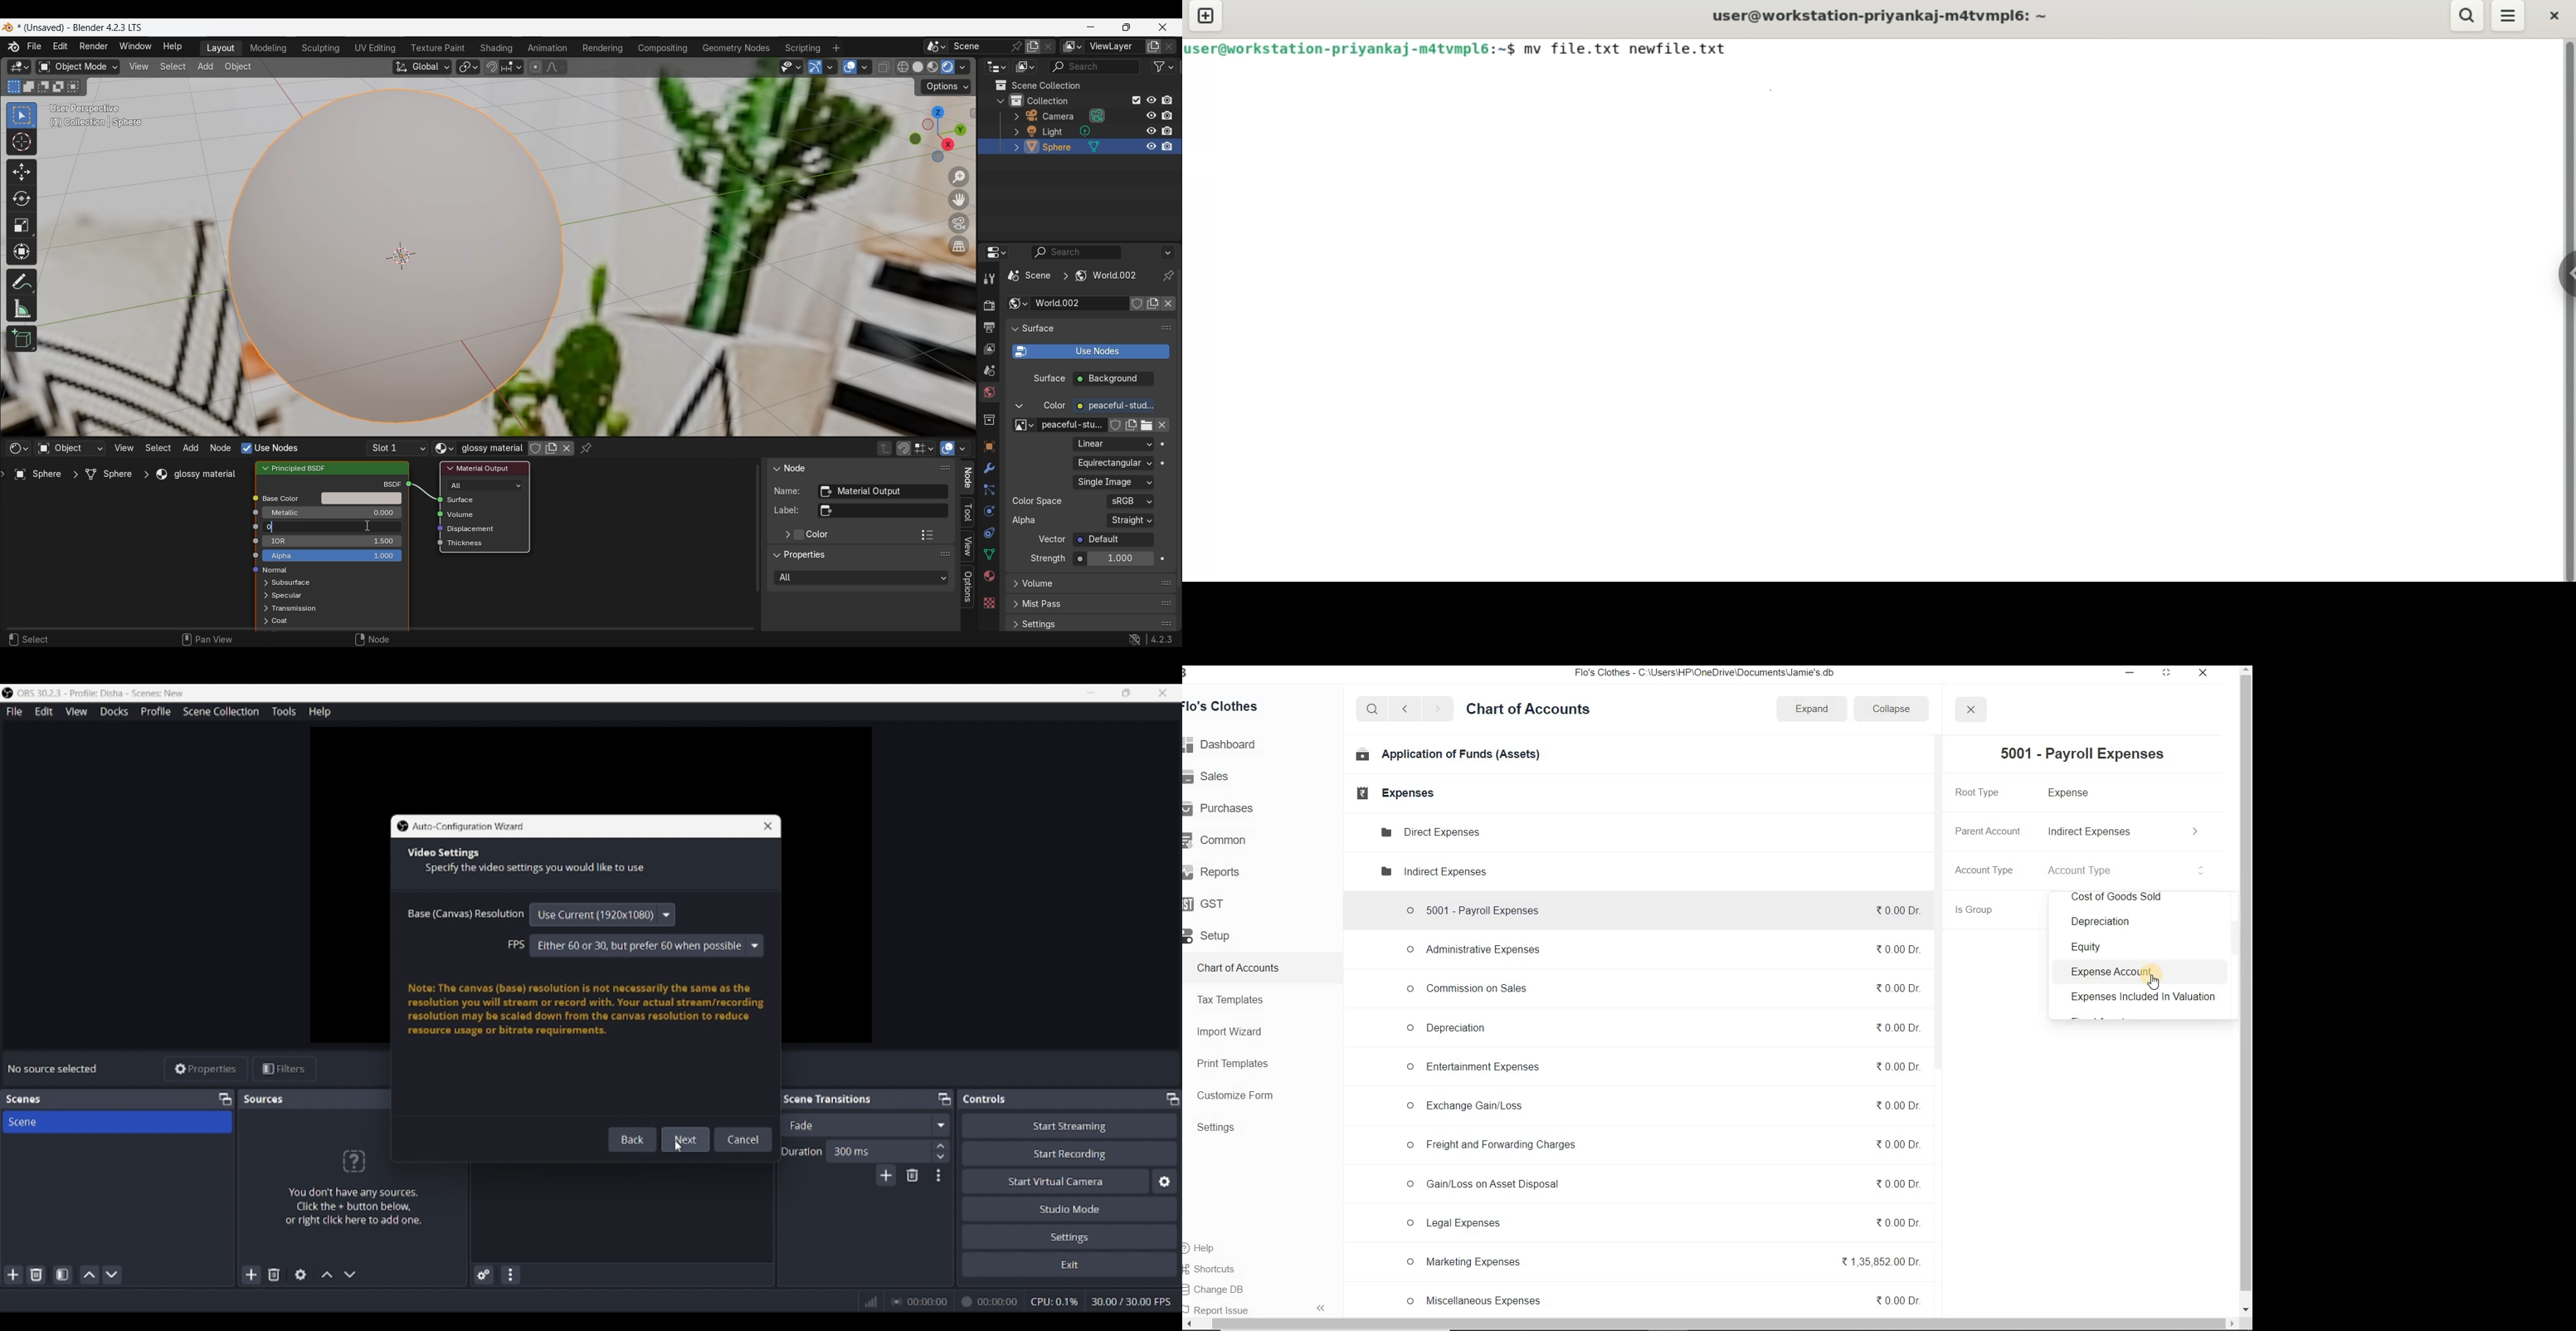 This screenshot has height=1344, width=2576. What do you see at coordinates (114, 712) in the screenshot?
I see `Docks menu` at bounding box center [114, 712].